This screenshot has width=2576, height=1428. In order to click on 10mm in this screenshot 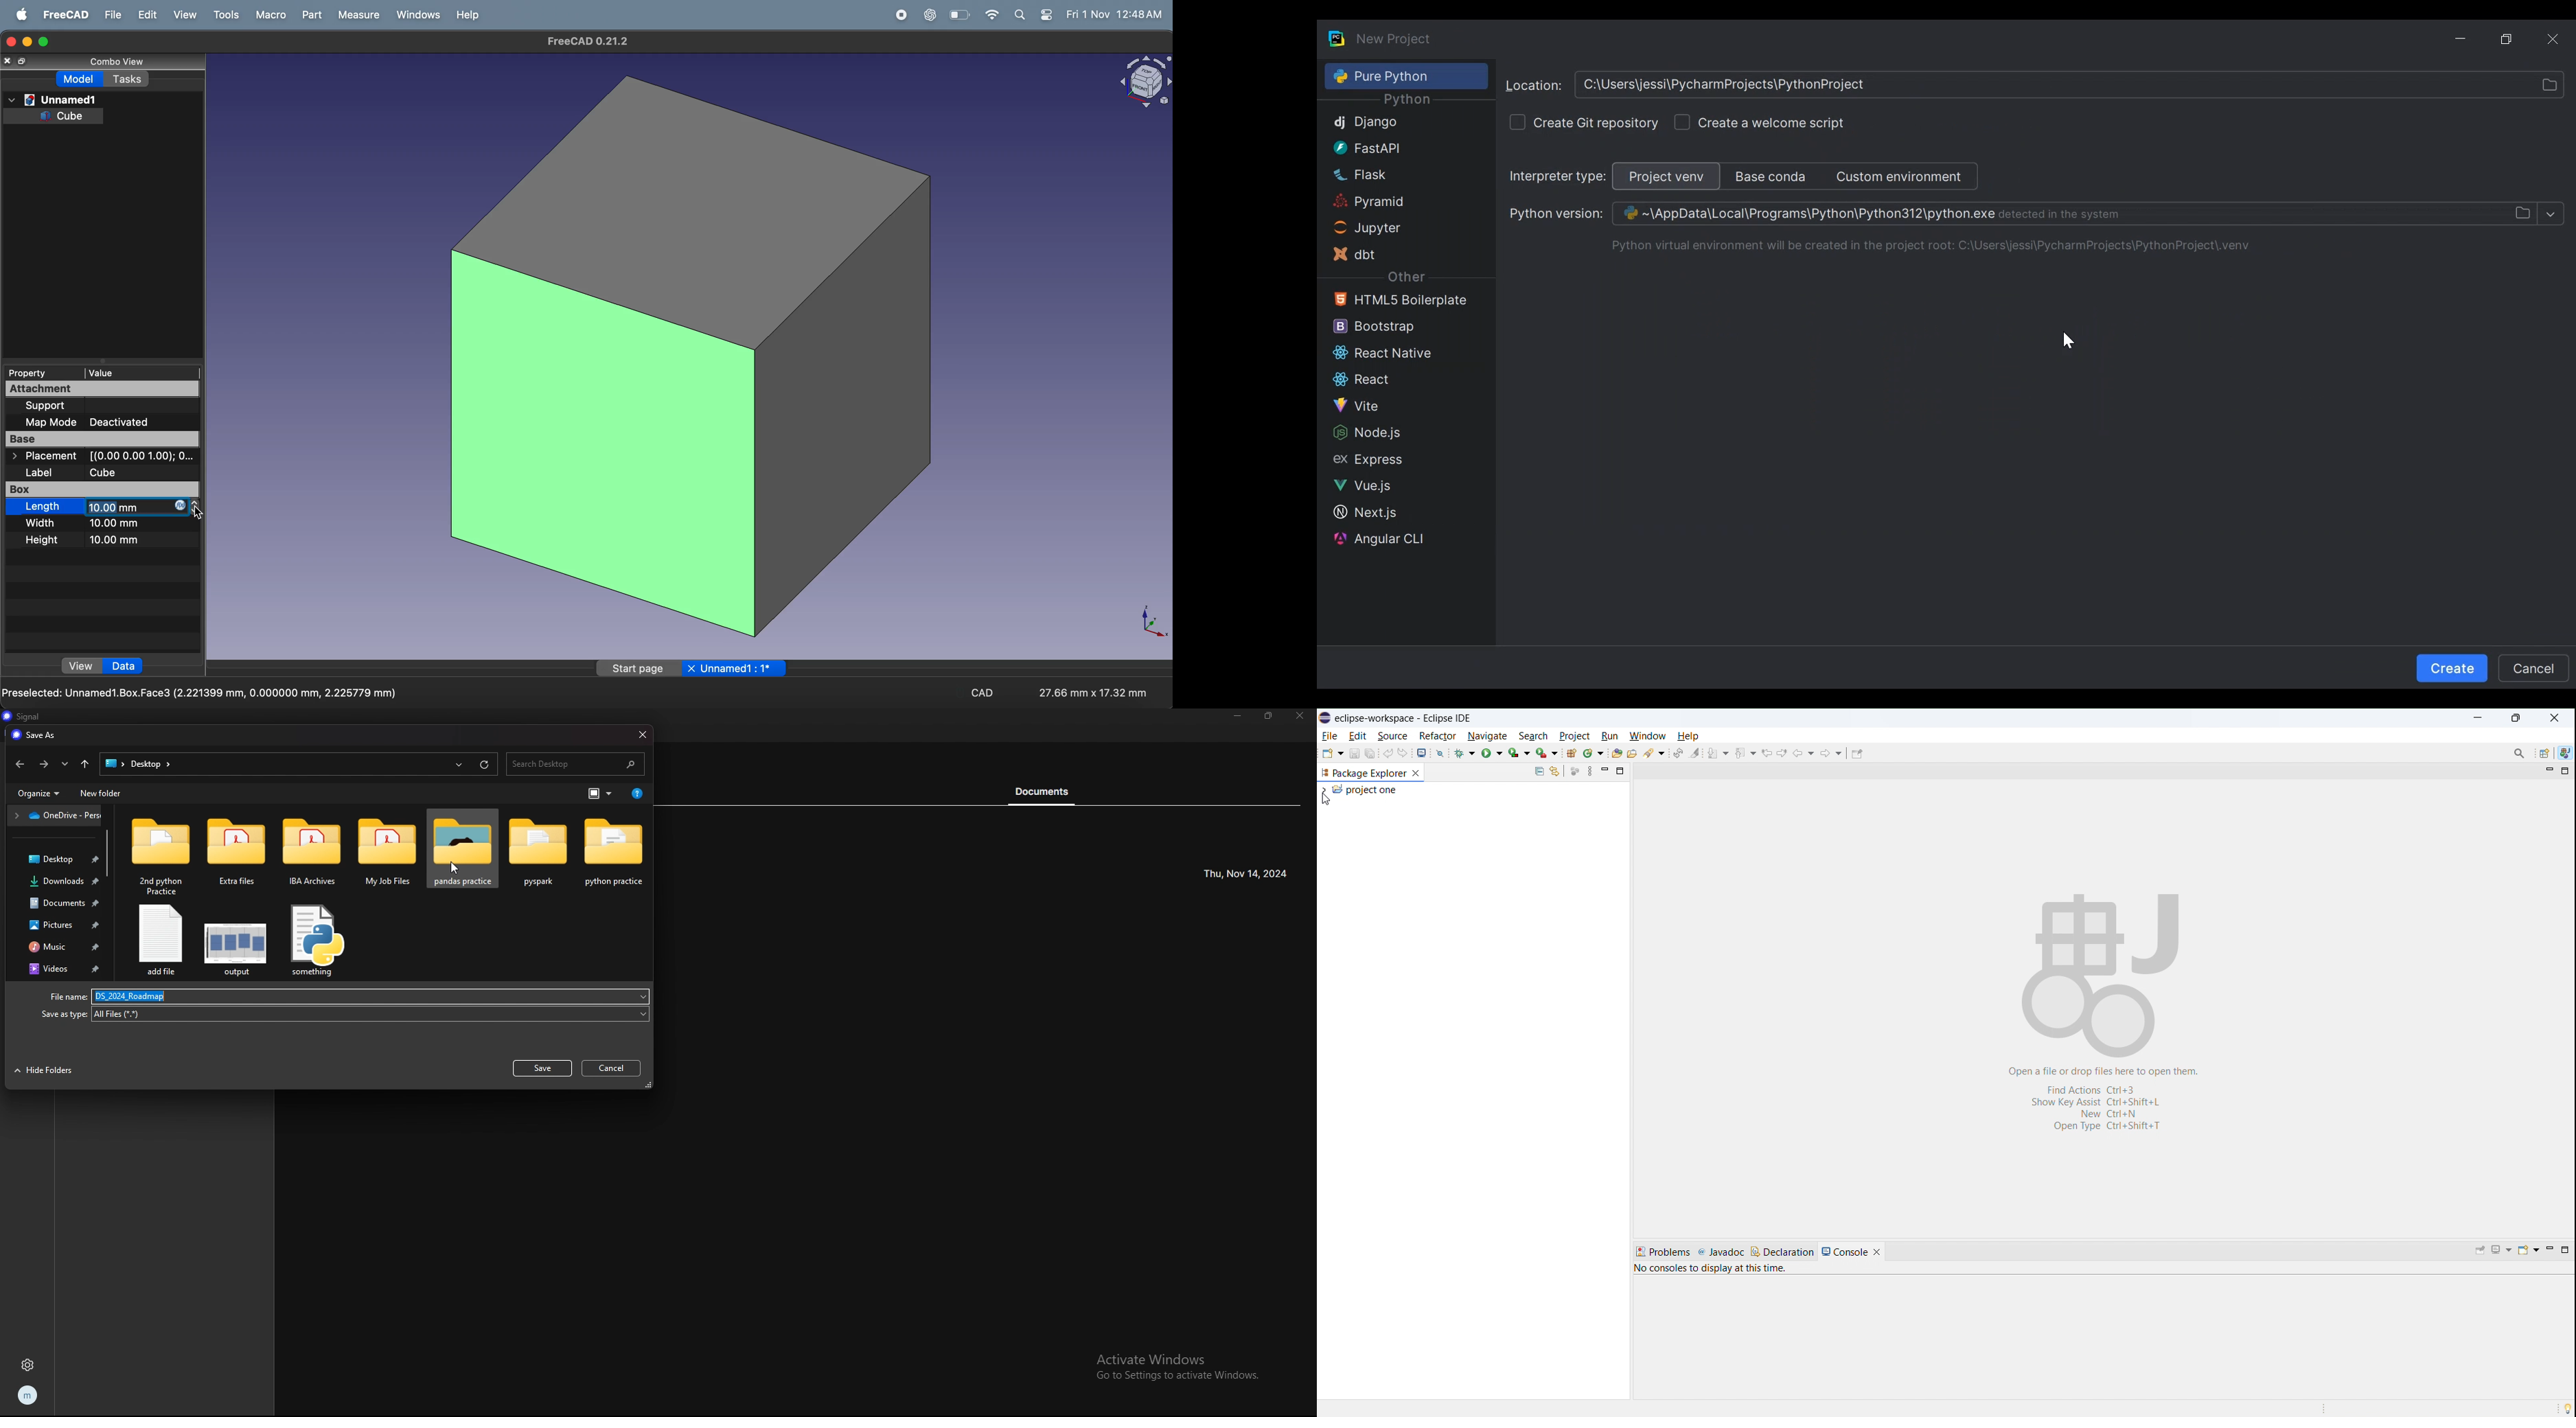, I will do `click(134, 508)`.